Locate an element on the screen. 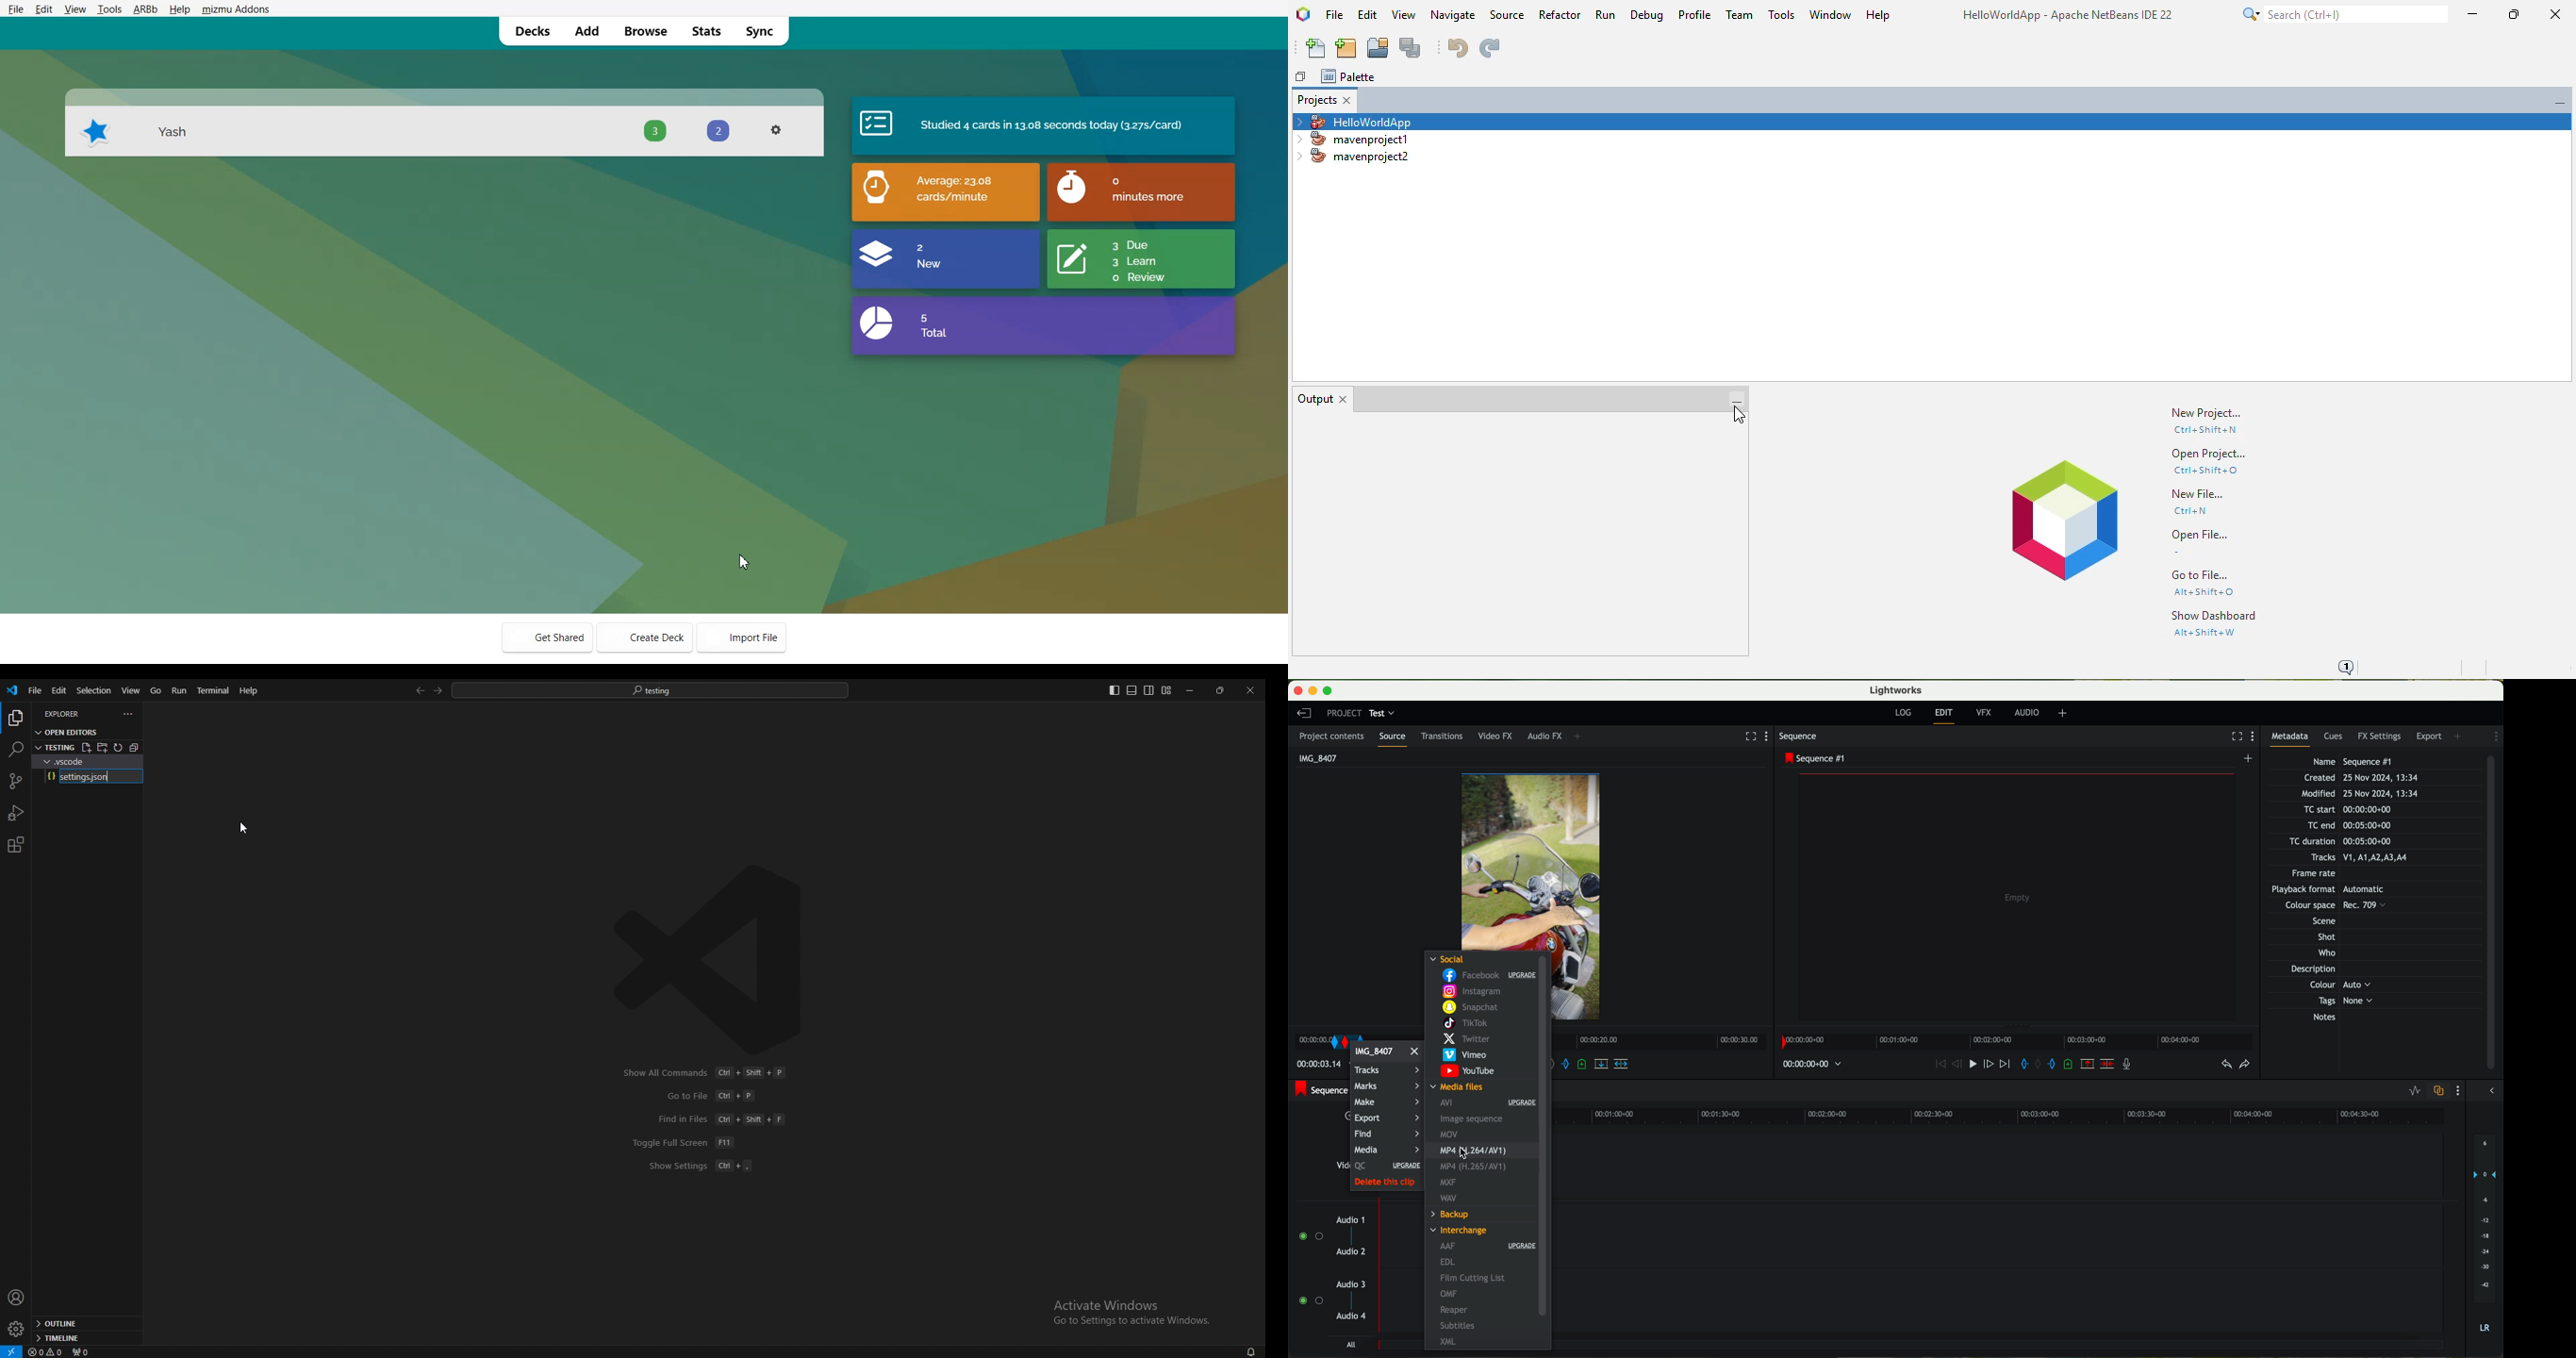  open editors is located at coordinates (69, 731).